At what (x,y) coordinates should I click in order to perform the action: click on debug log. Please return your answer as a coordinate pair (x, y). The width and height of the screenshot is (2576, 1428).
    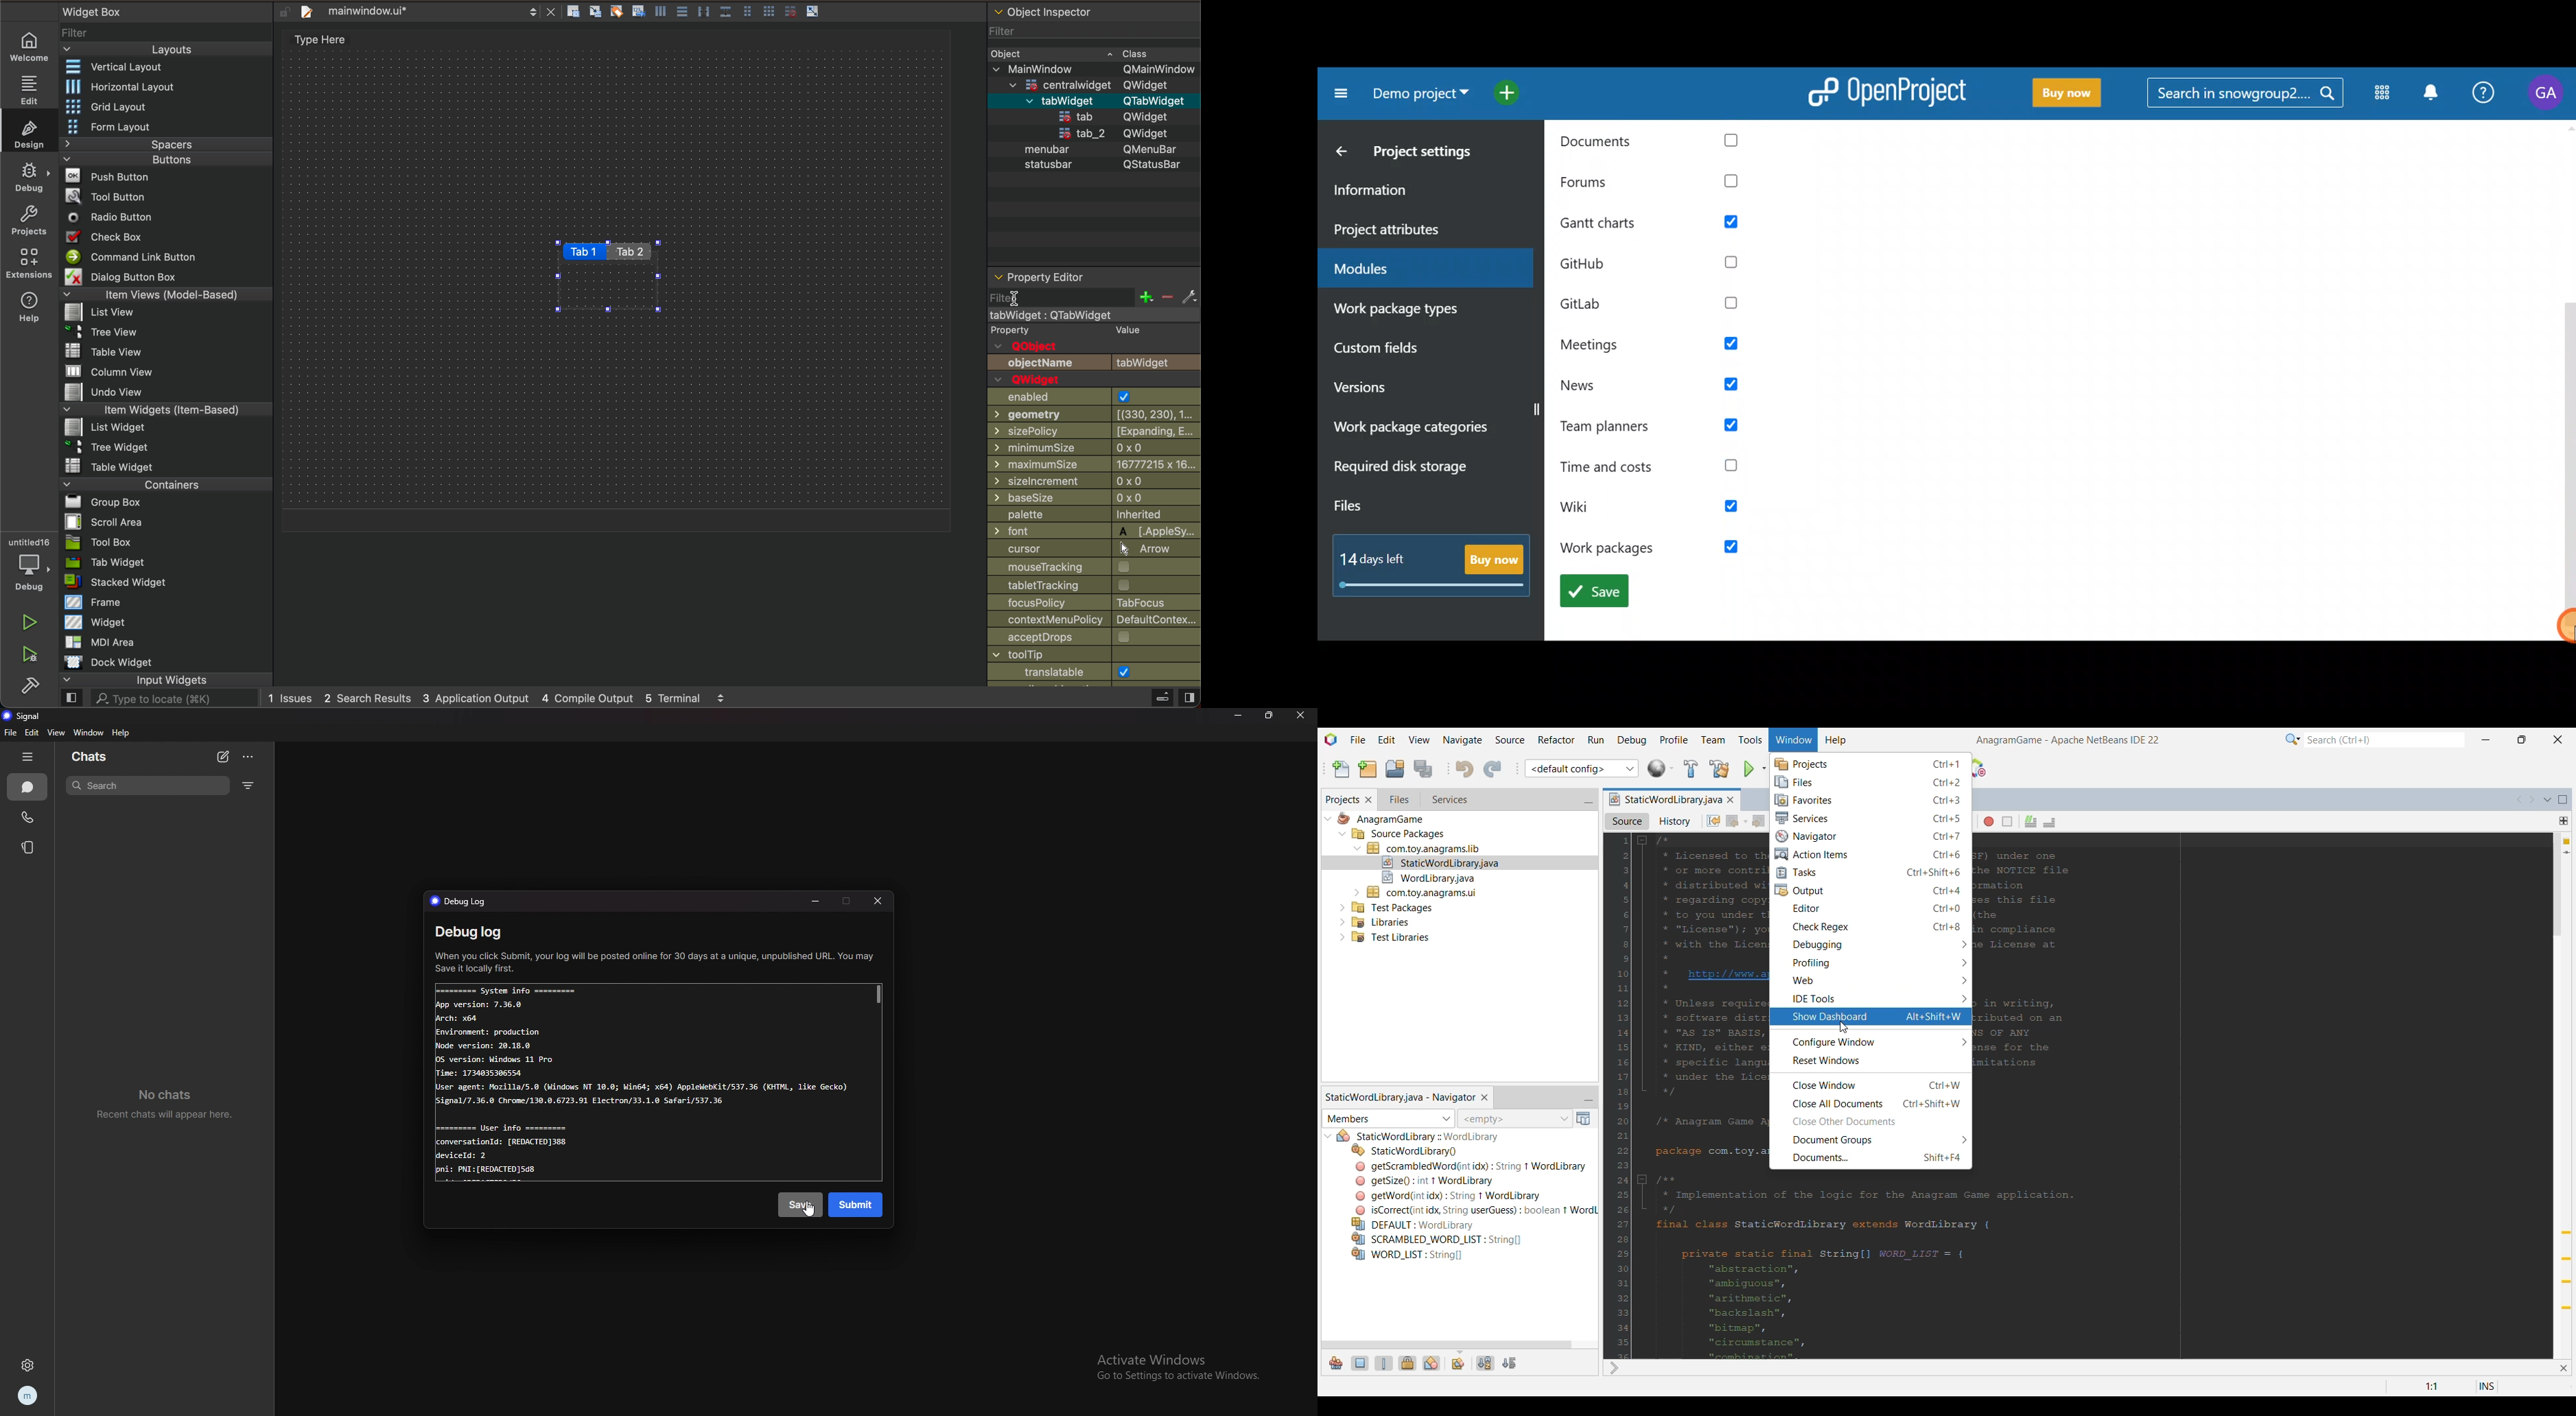
    Looking at the image, I should click on (471, 932).